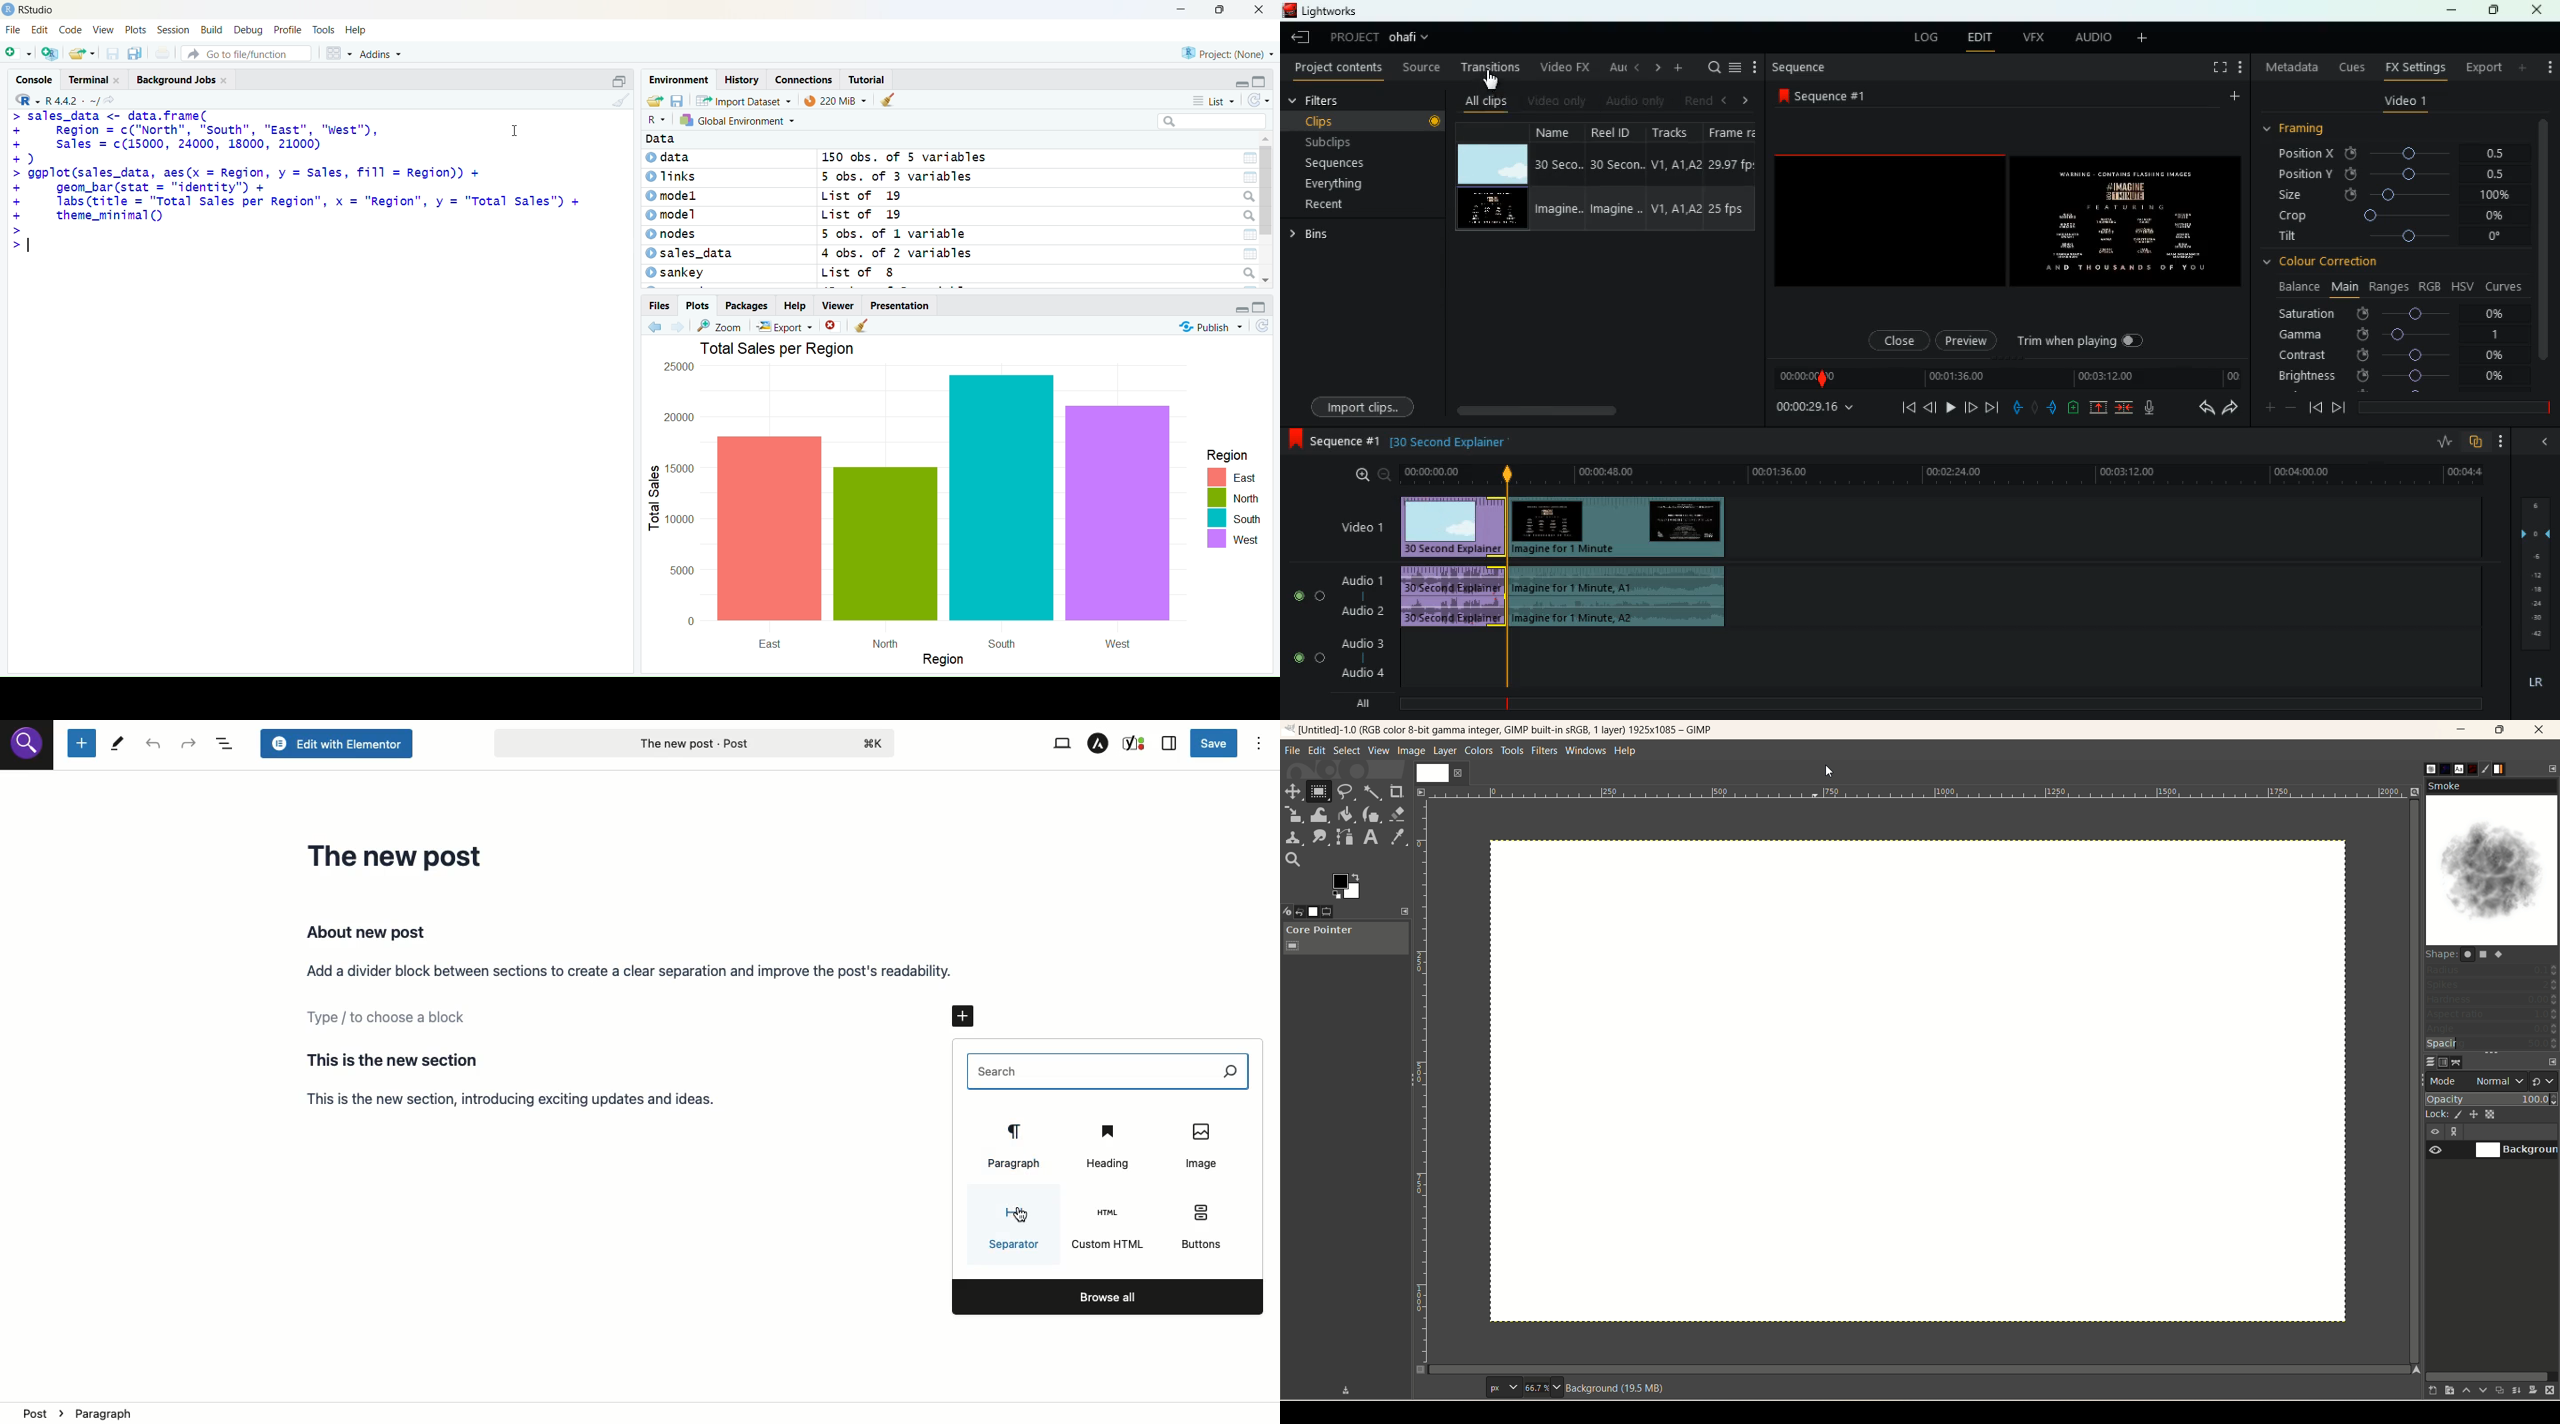 The width and height of the screenshot is (2576, 1428). What do you see at coordinates (1173, 8) in the screenshot?
I see `minimise` at bounding box center [1173, 8].